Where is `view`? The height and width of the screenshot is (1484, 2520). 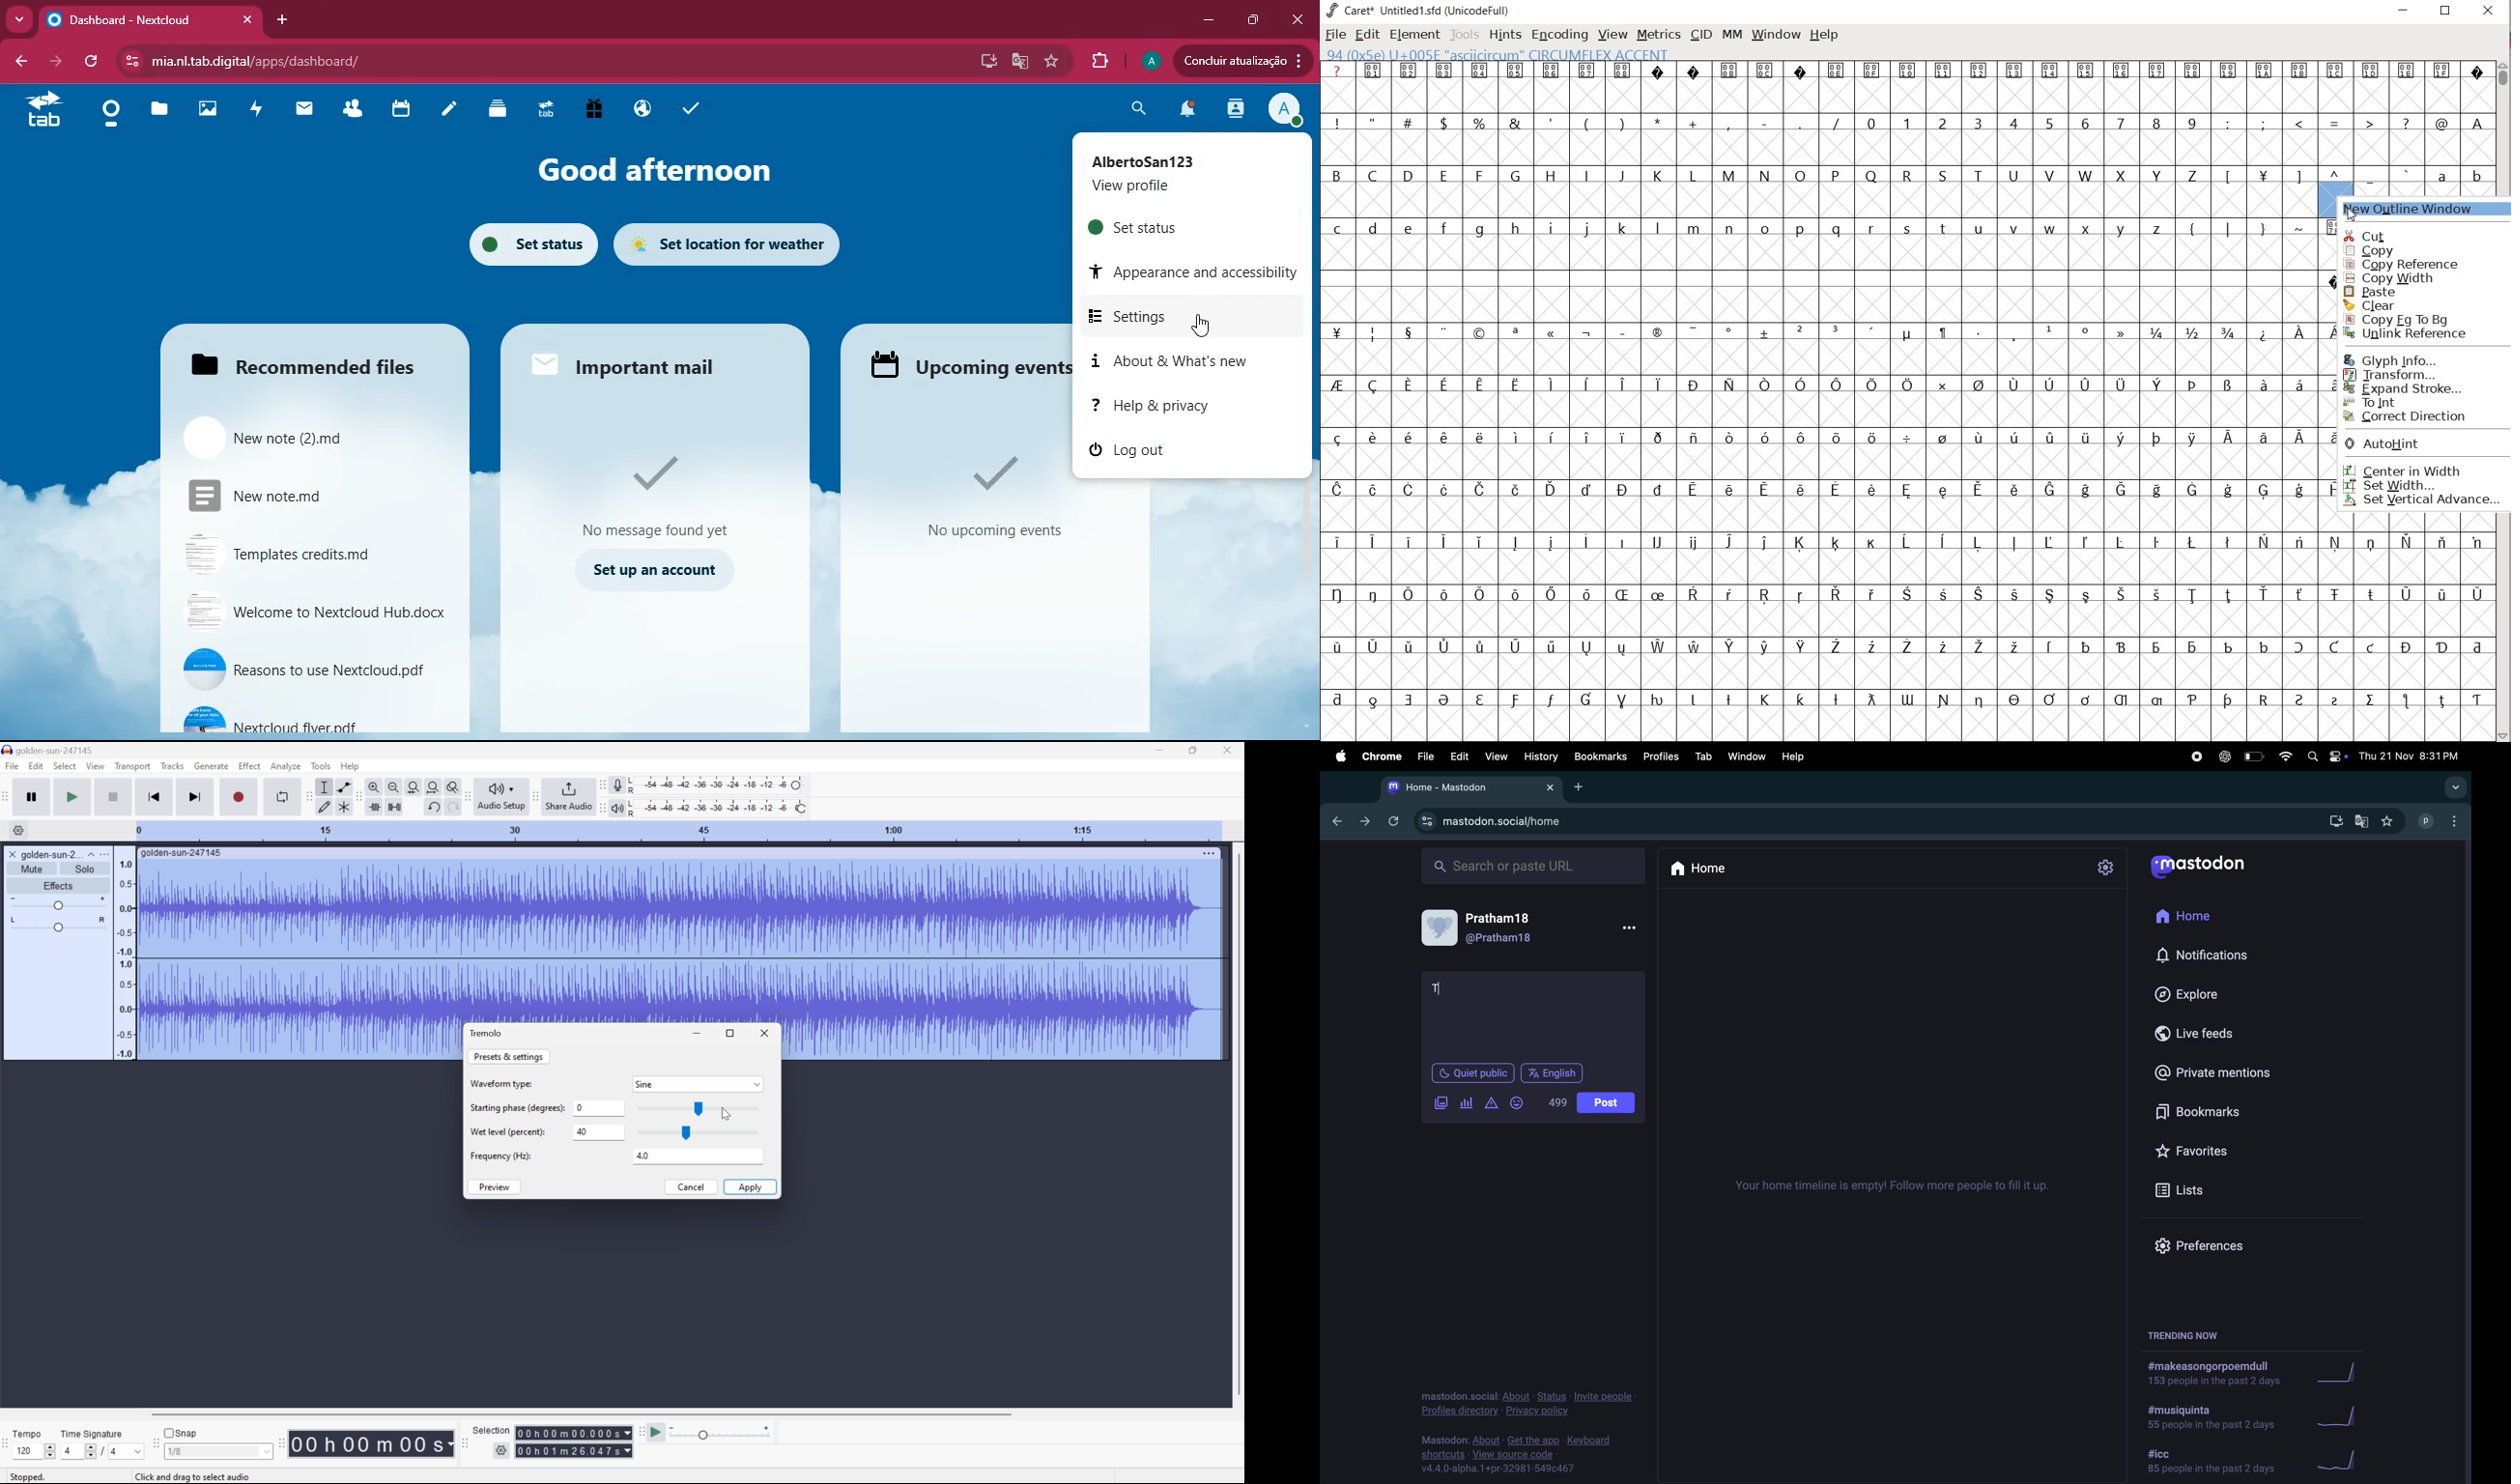
view is located at coordinates (1496, 755).